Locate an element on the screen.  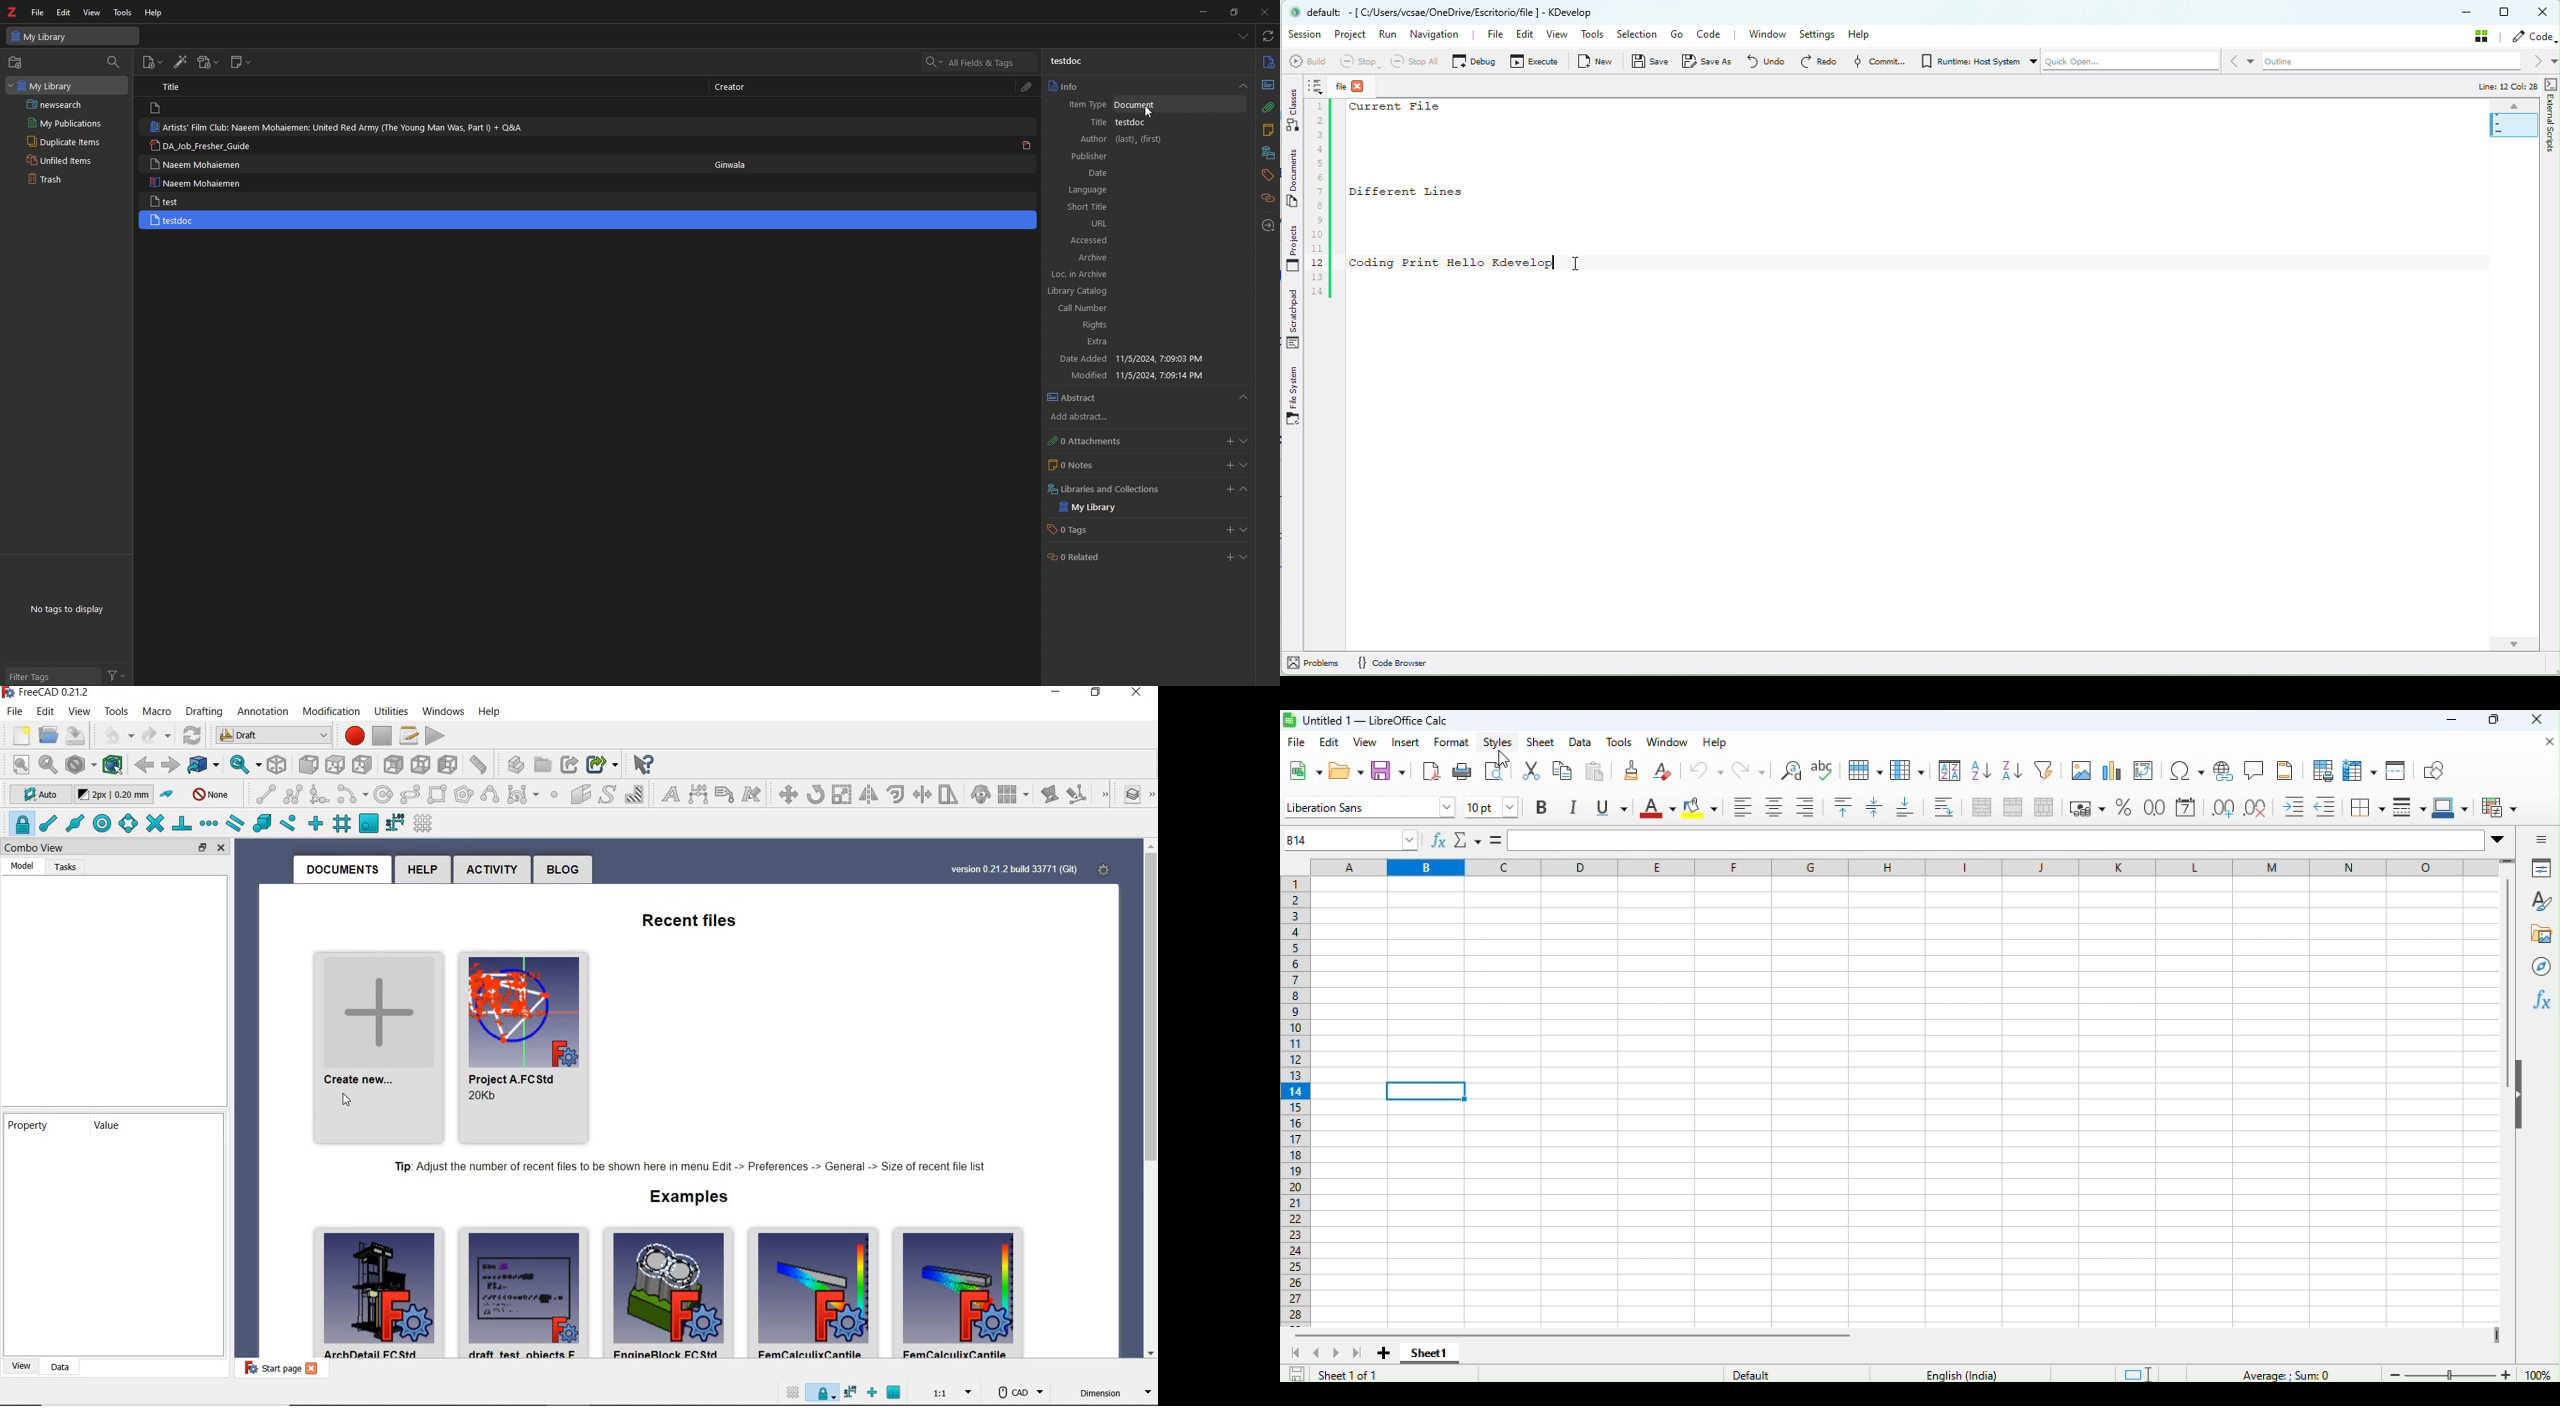
Standard selection is located at coordinates (2136, 1372).